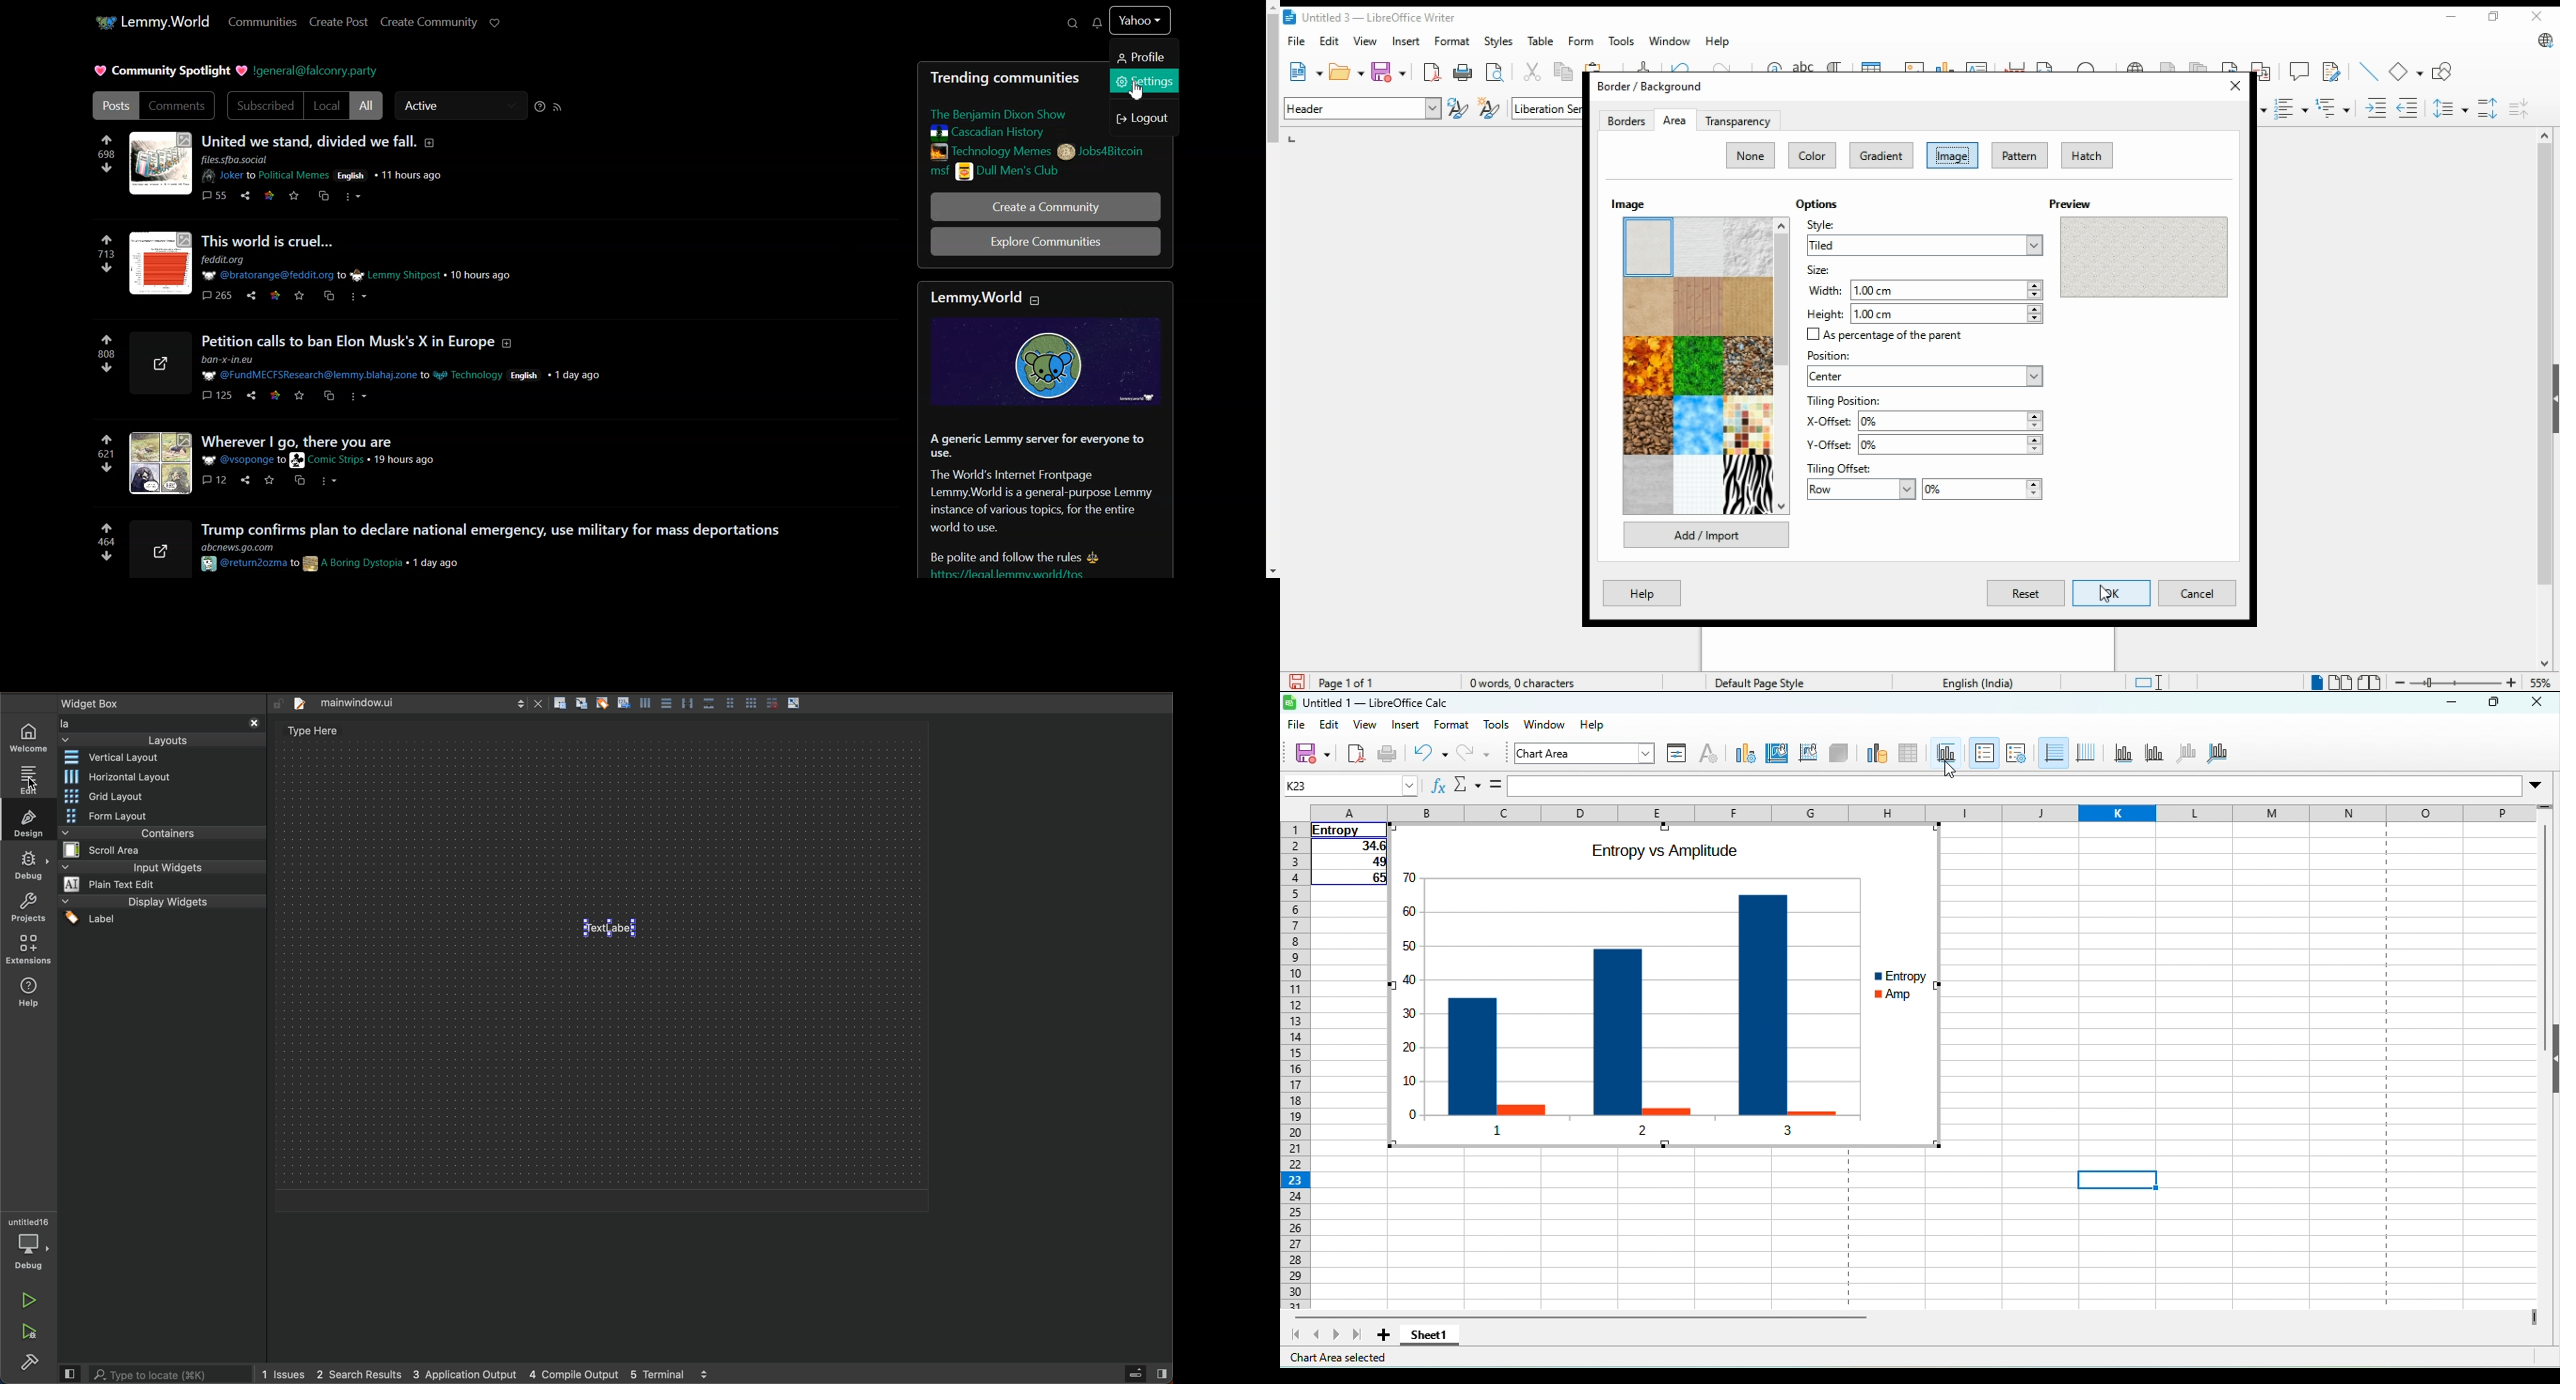 Image resolution: width=2576 pixels, height=1400 pixels. What do you see at coordinates (2545, 804) in the screenshot?
I see `drag to view rows` at bounding box center [2545, 804].